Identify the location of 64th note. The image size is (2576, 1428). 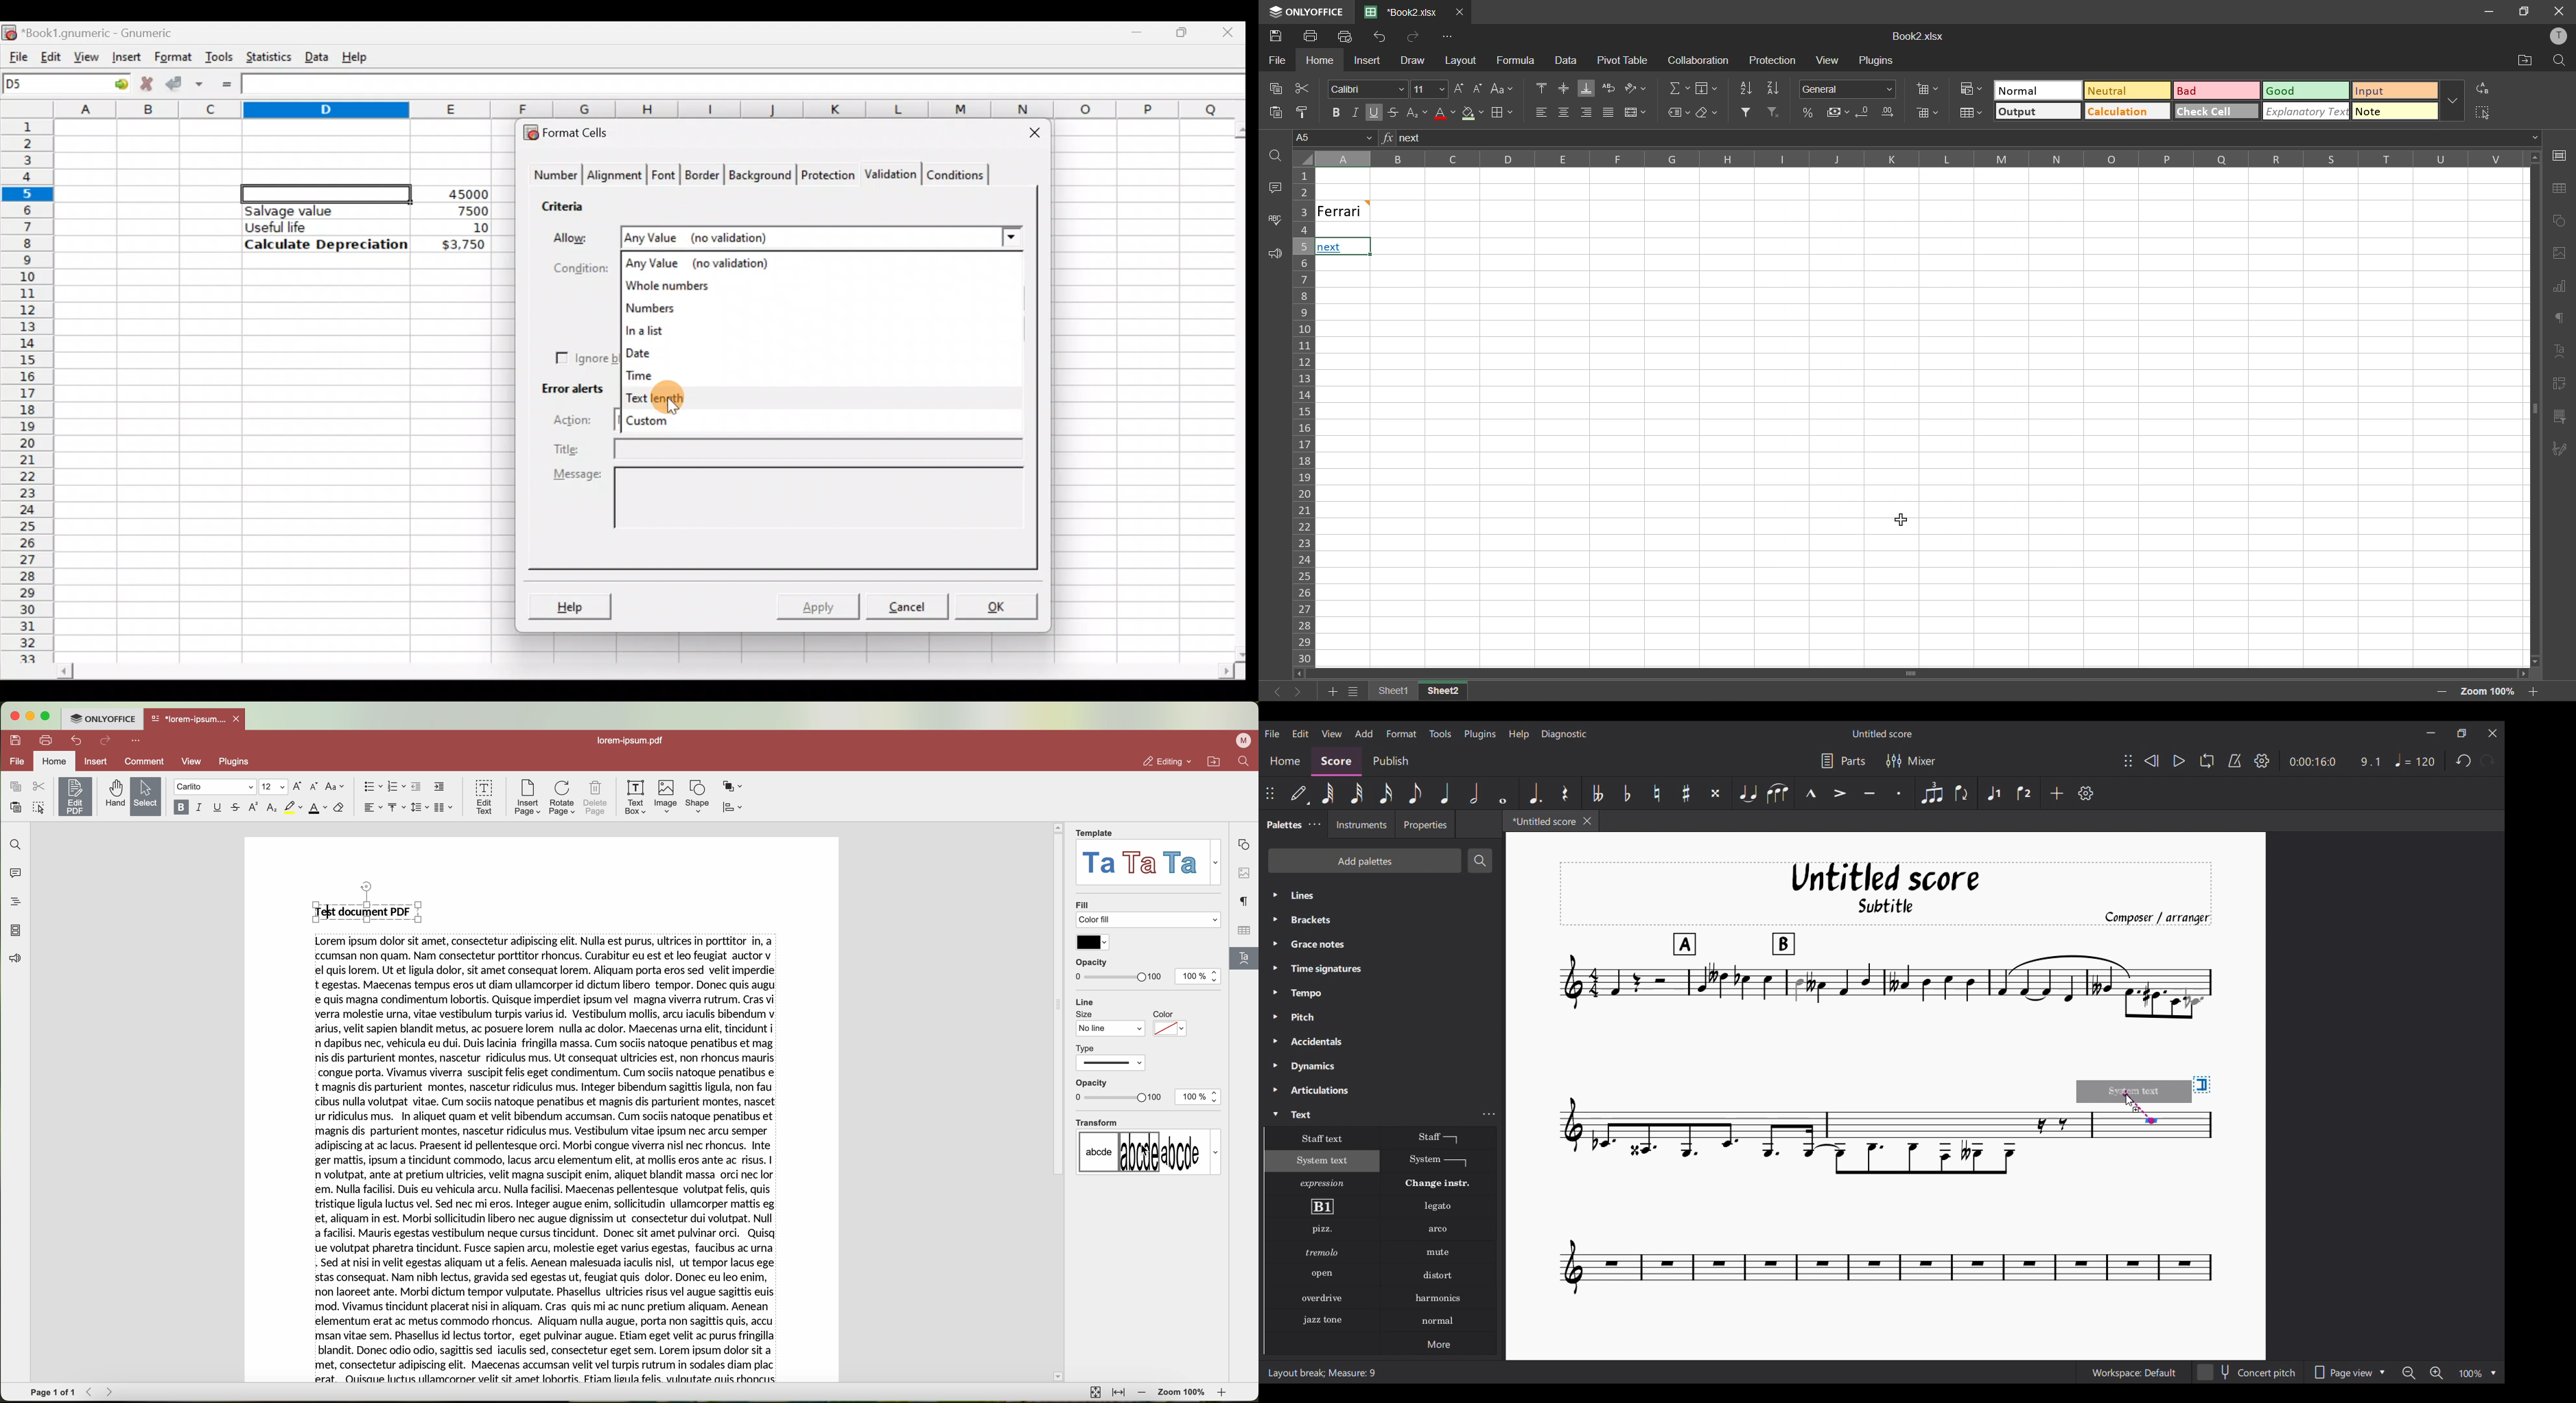
(1328, 793).